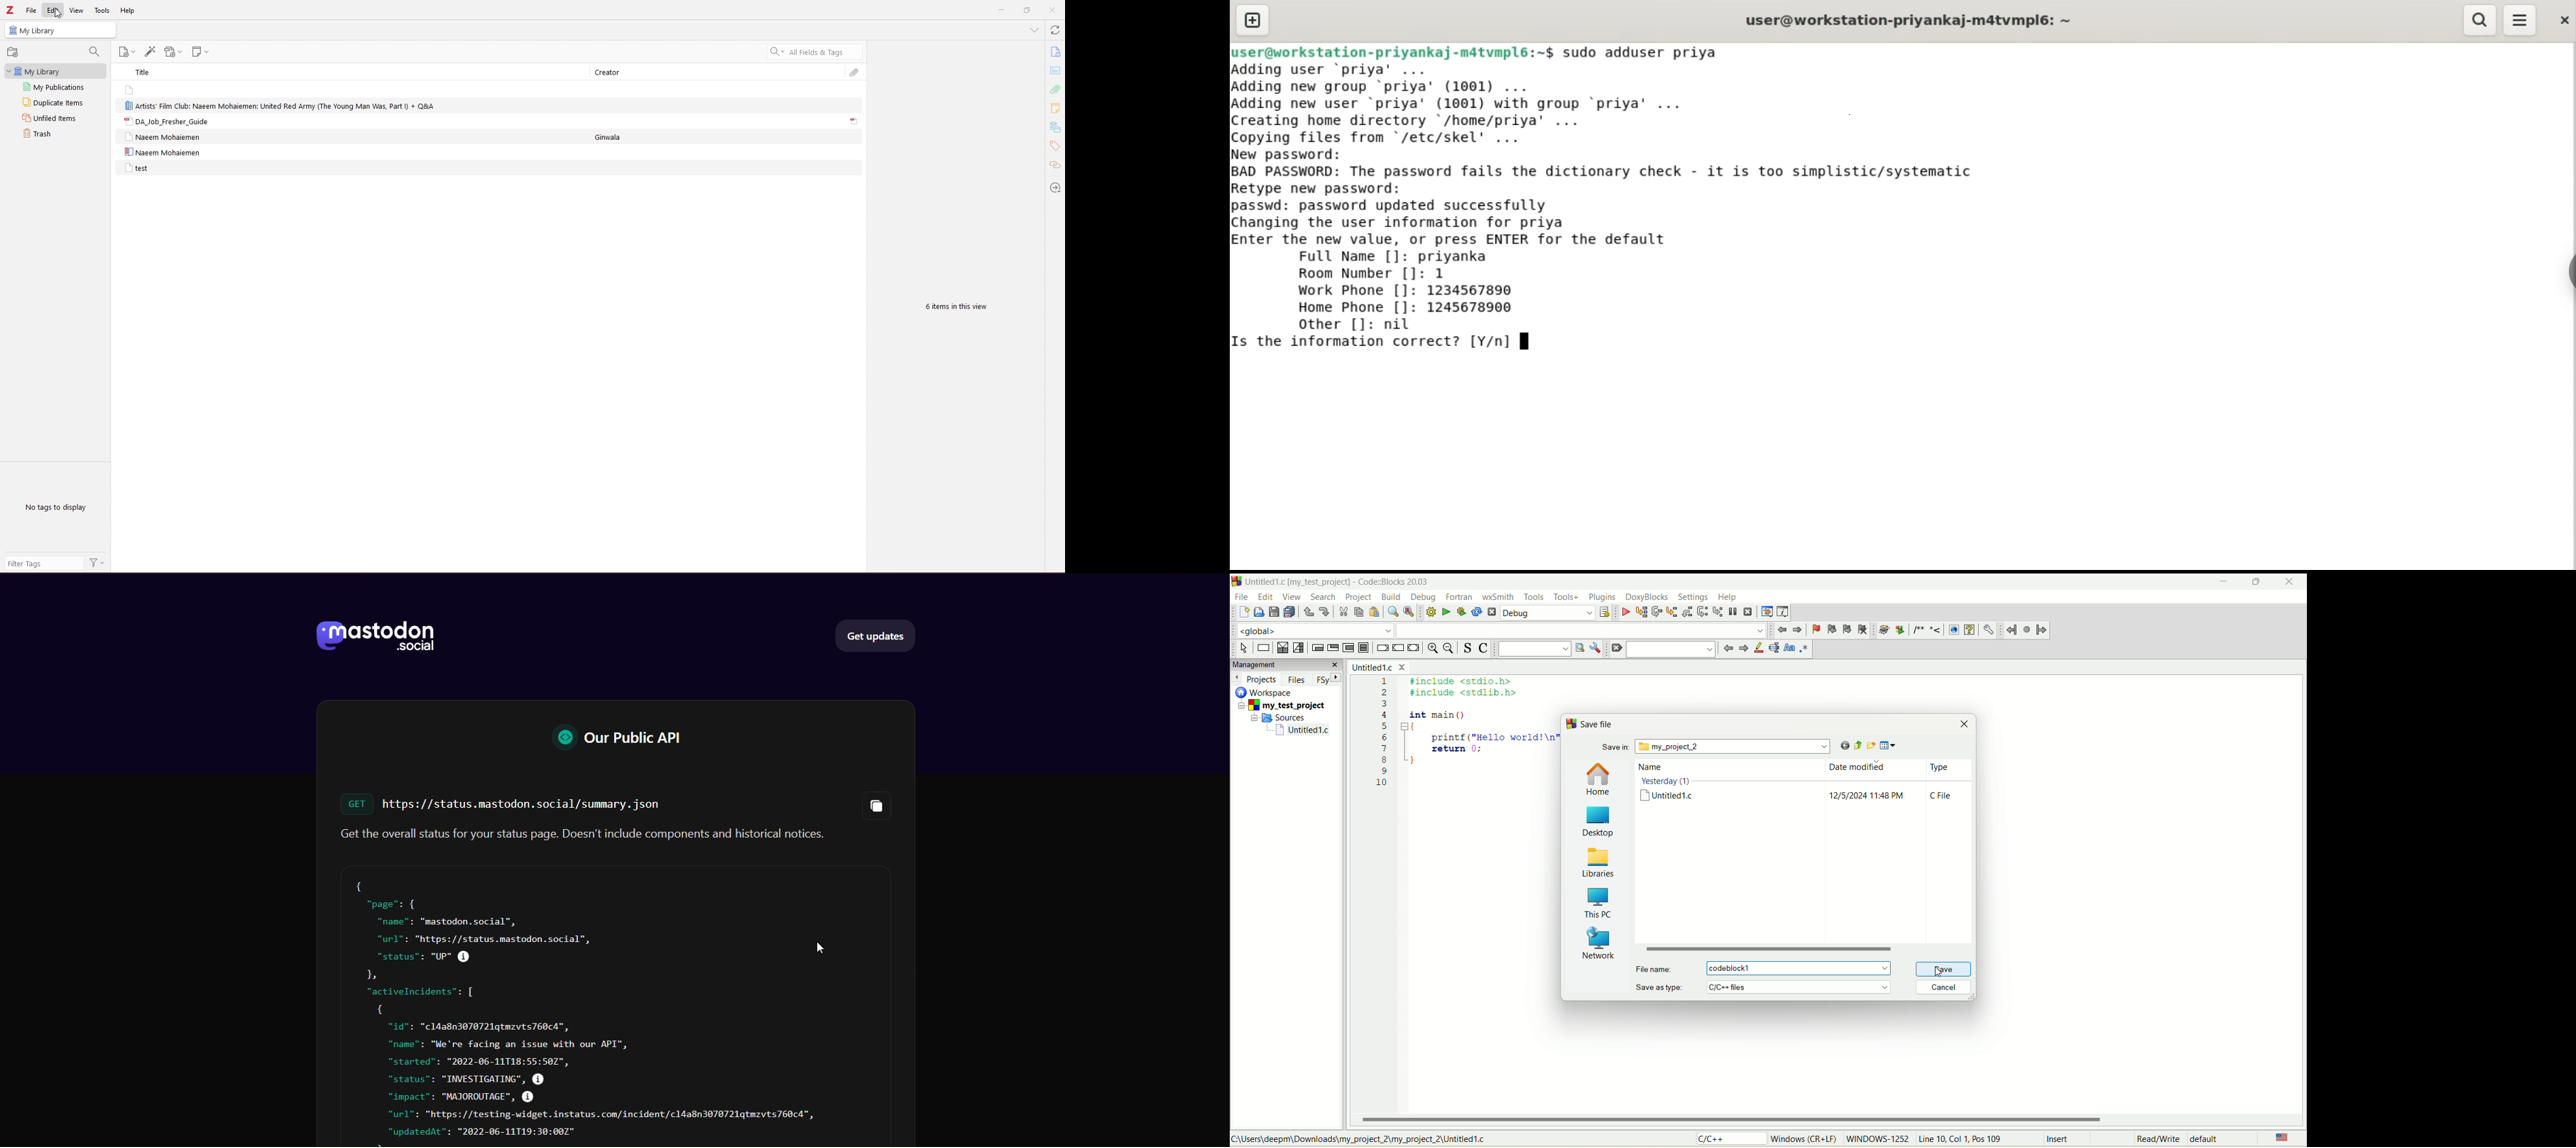 This screenshot has height=1148, width=2576. I want to click on title, so click(1303, 730).